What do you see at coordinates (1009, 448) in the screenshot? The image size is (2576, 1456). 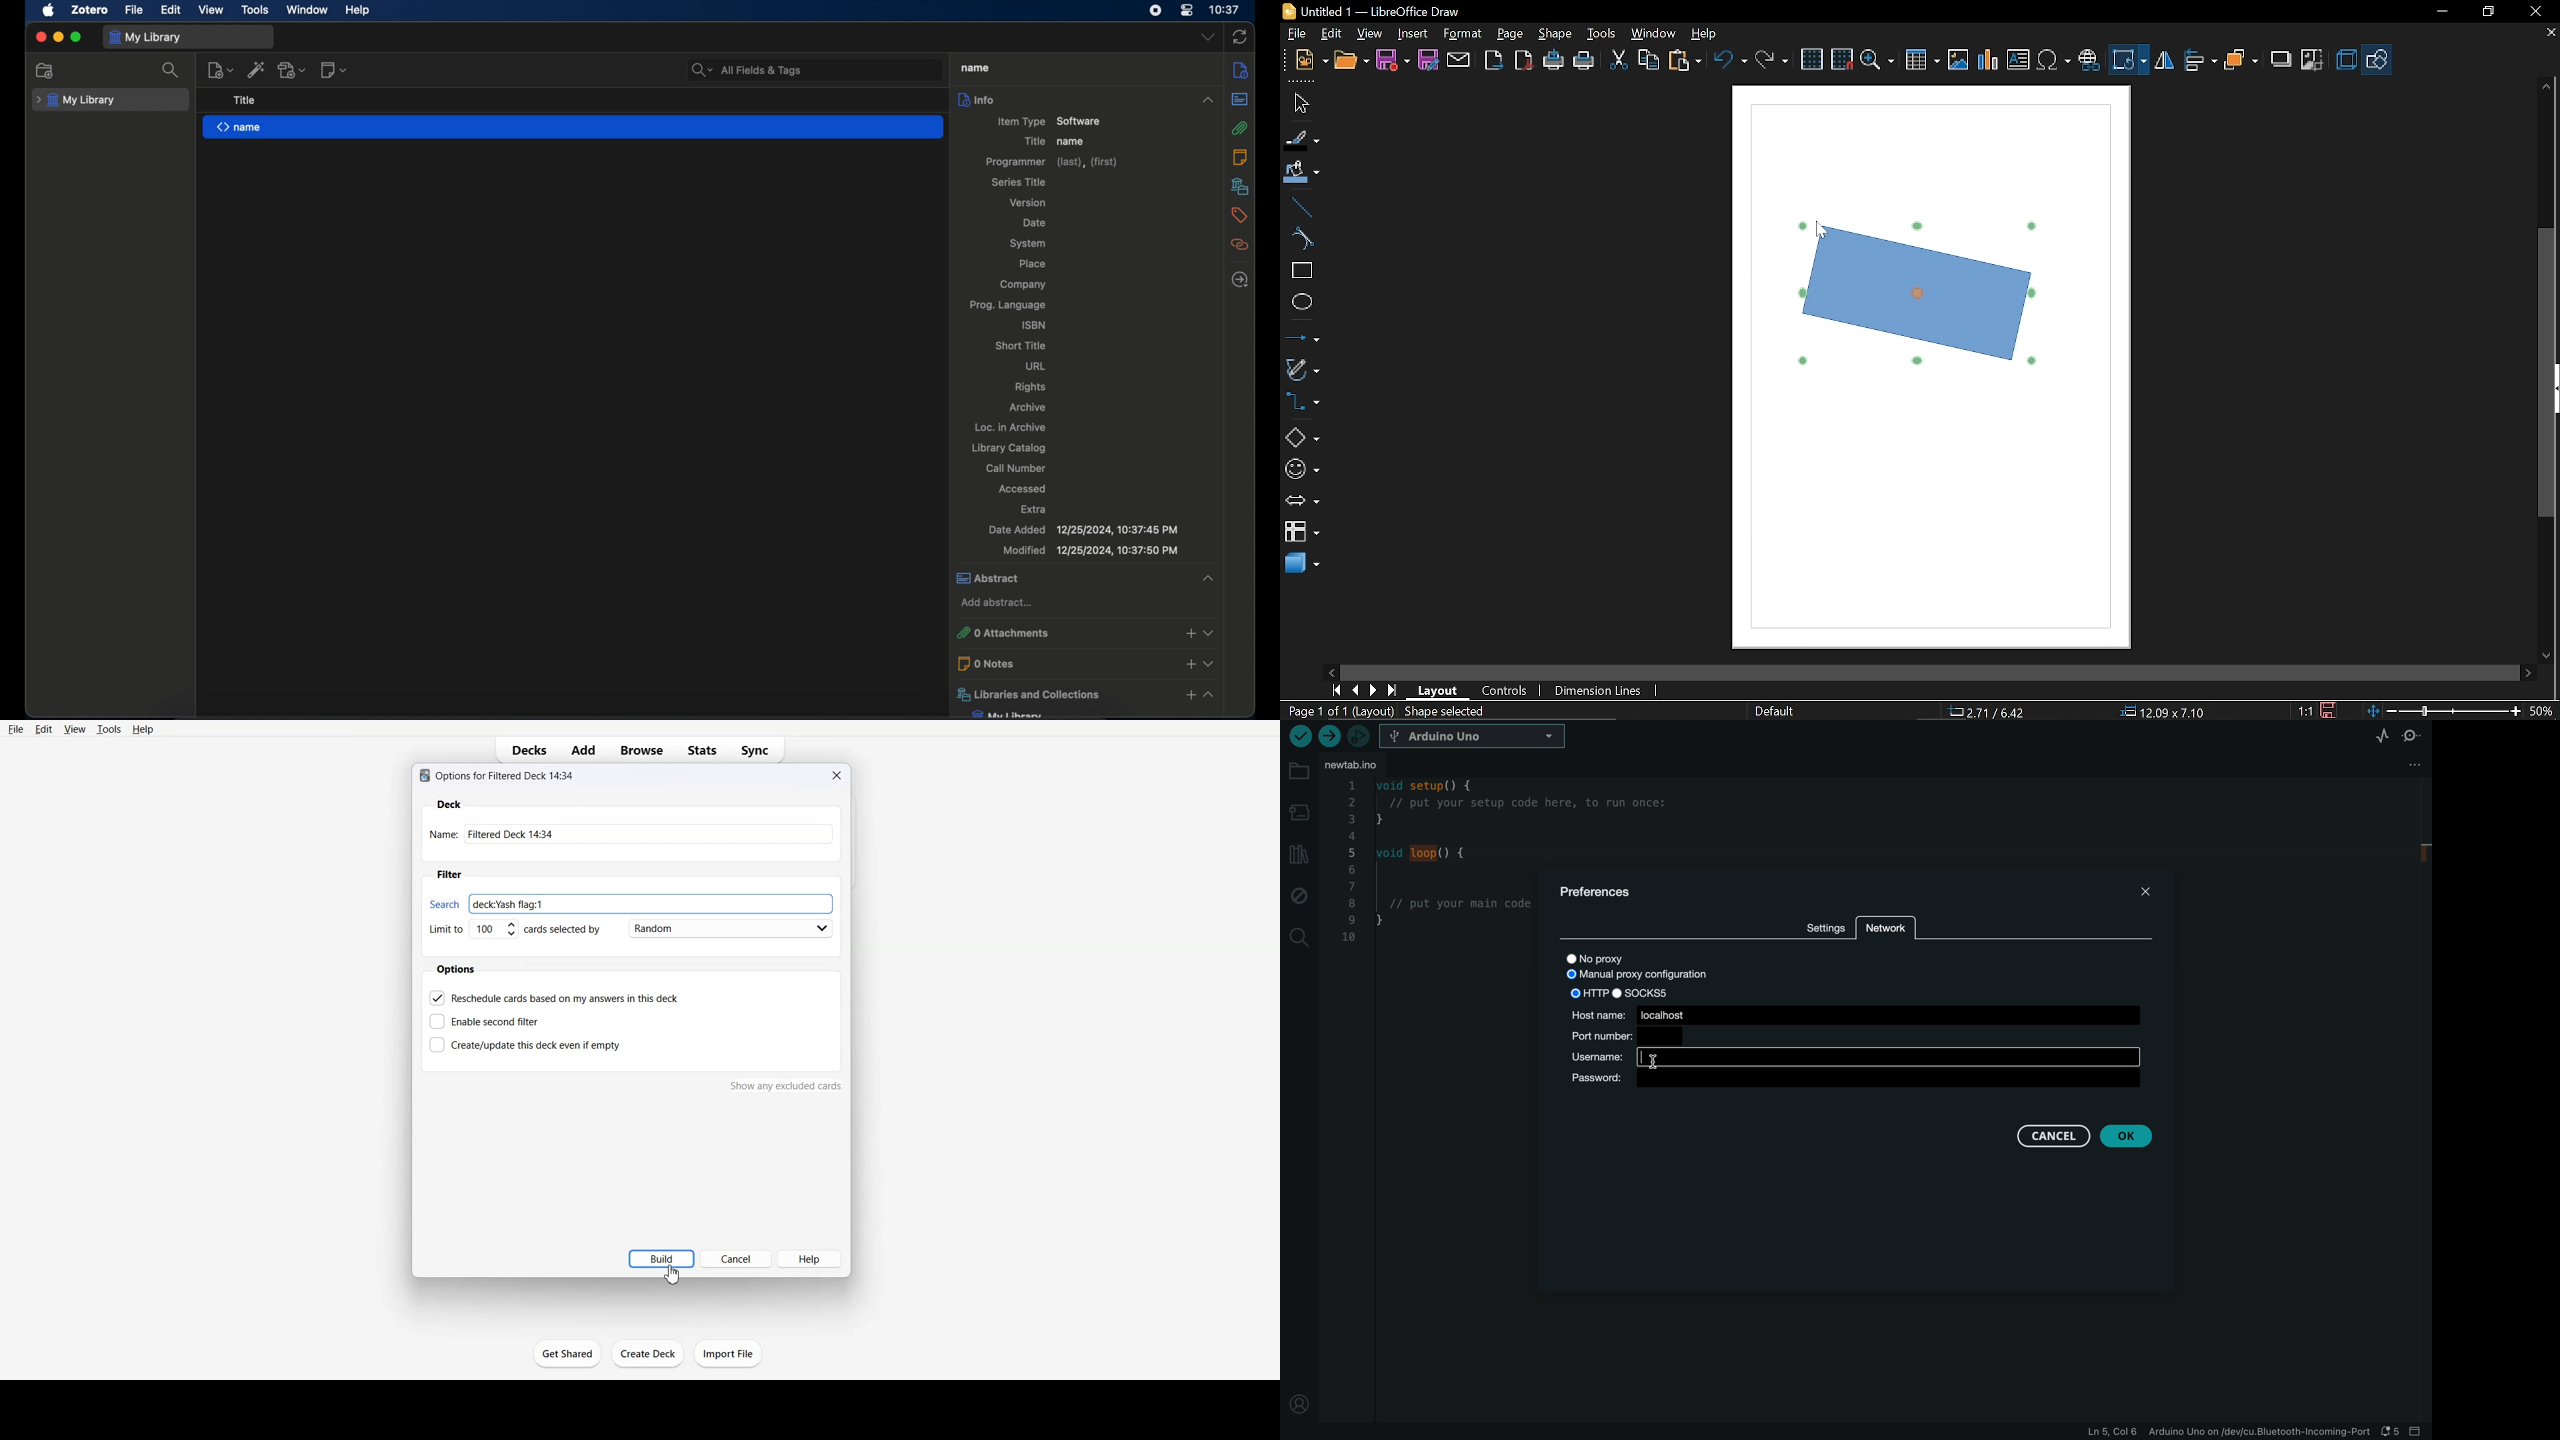 I see `library catalog` at bounding box center [1009, 448].